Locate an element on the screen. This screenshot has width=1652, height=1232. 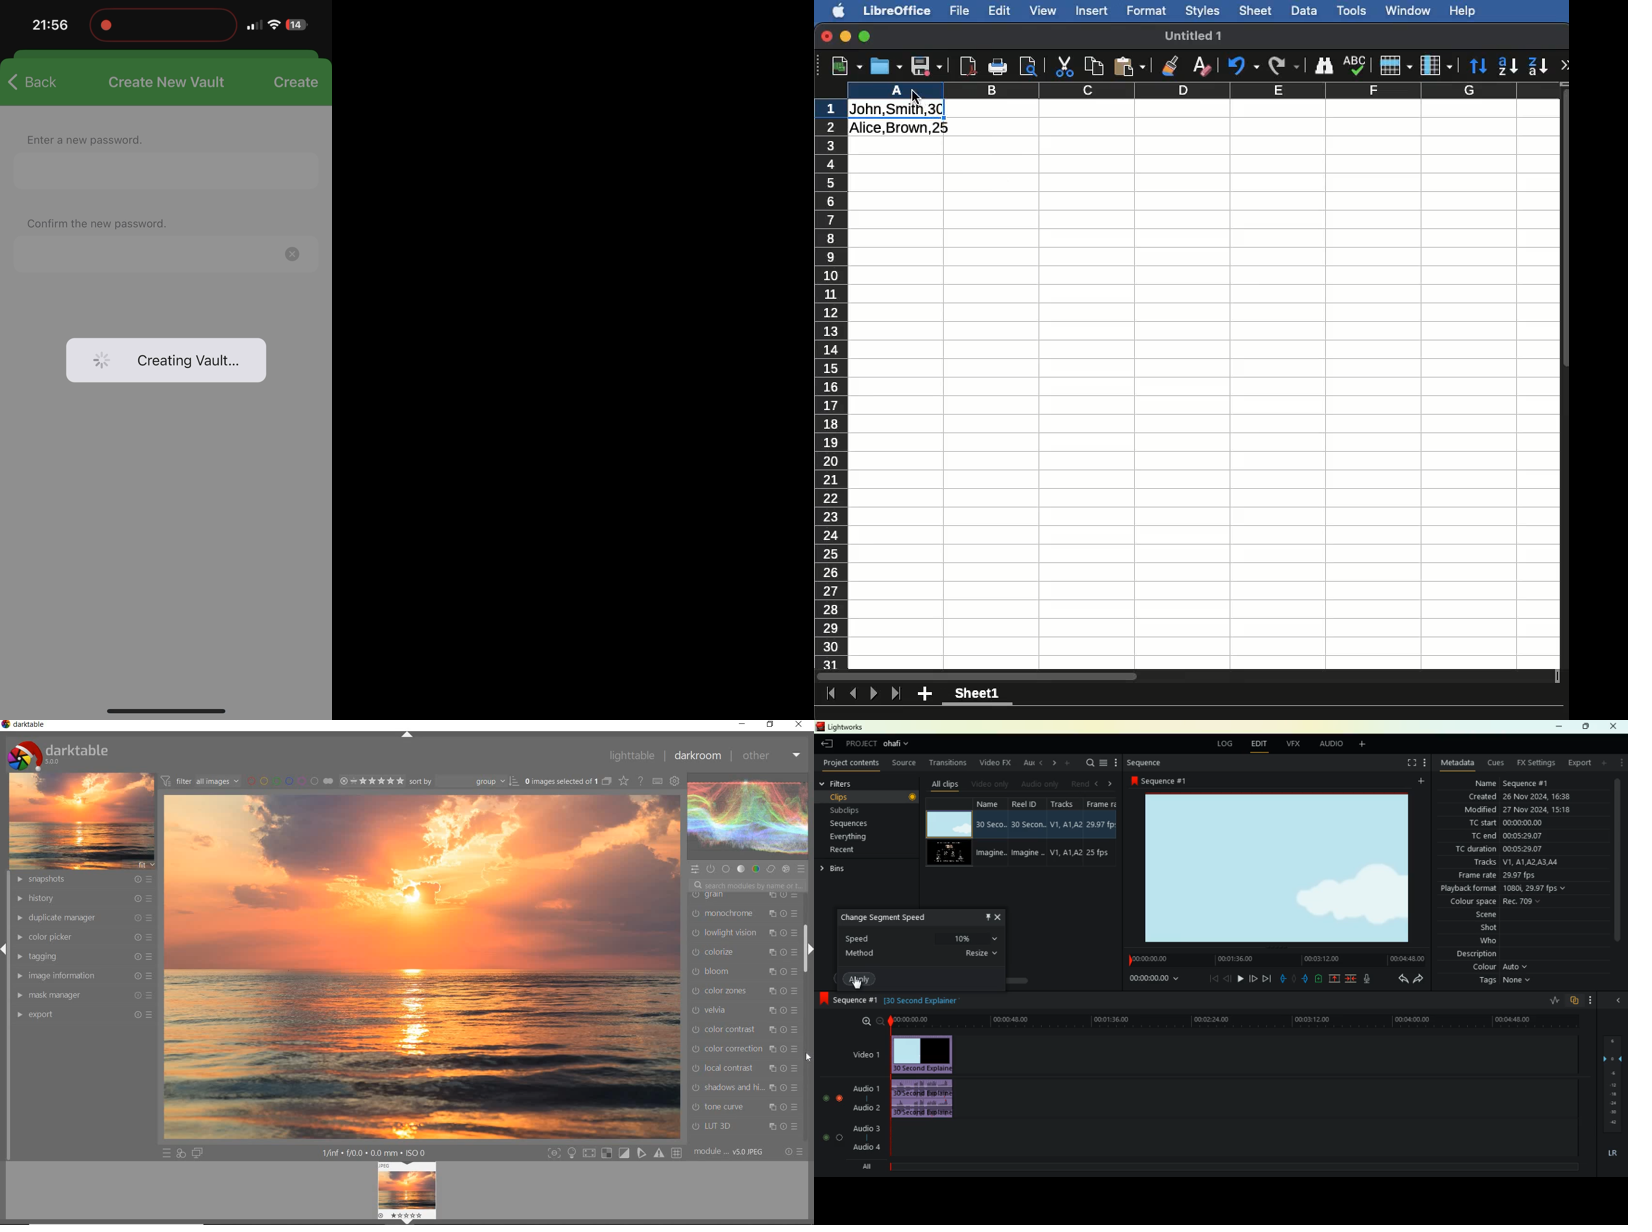
COLOR PICKER is located at coordinates (86, 937).